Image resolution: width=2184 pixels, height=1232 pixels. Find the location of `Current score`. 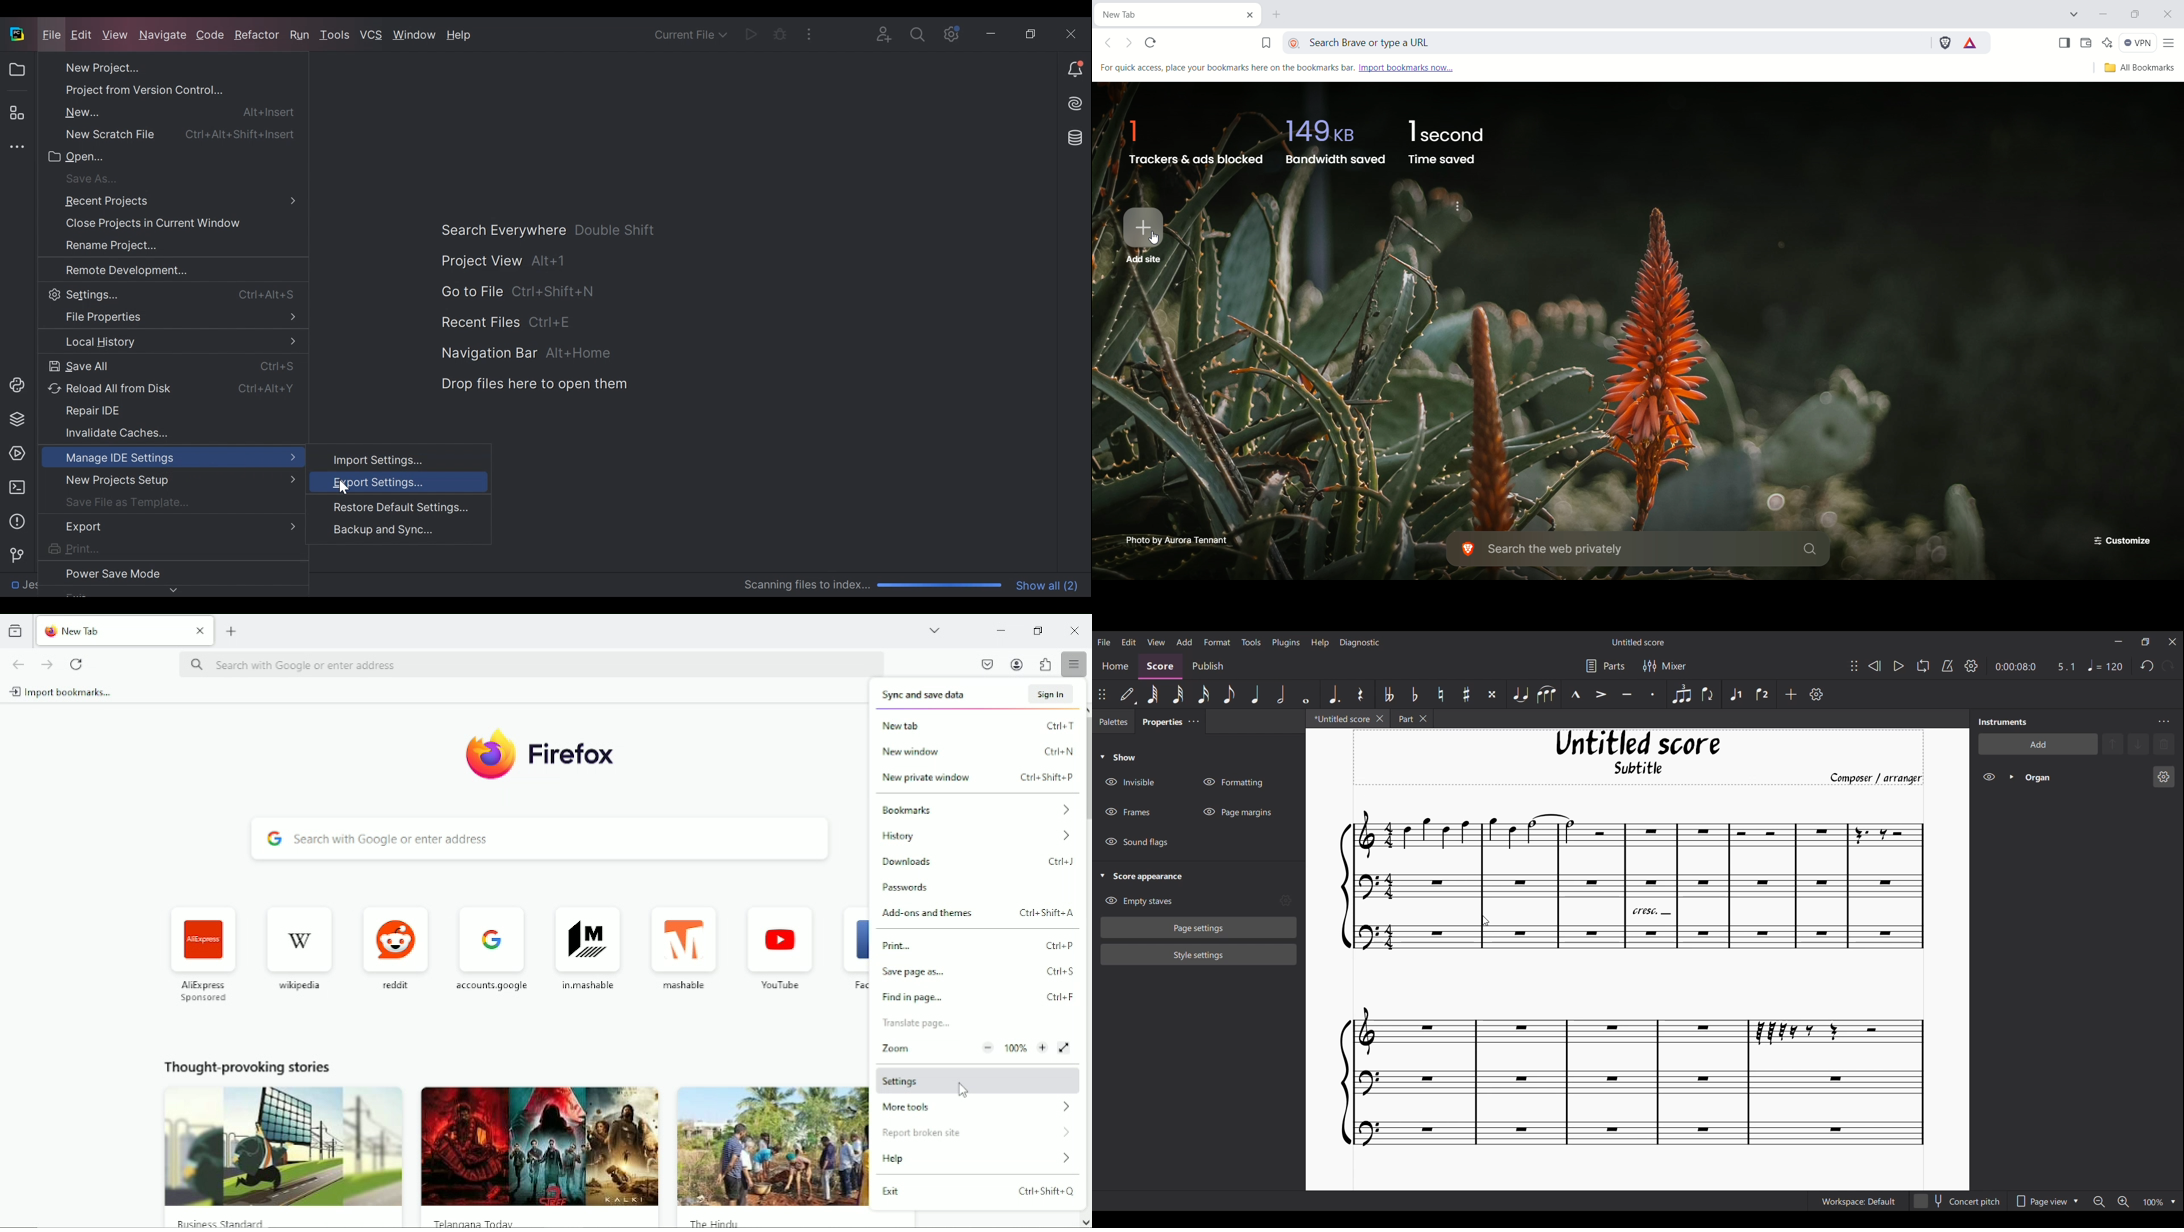

Current score is located at coordinates (1633, 980).